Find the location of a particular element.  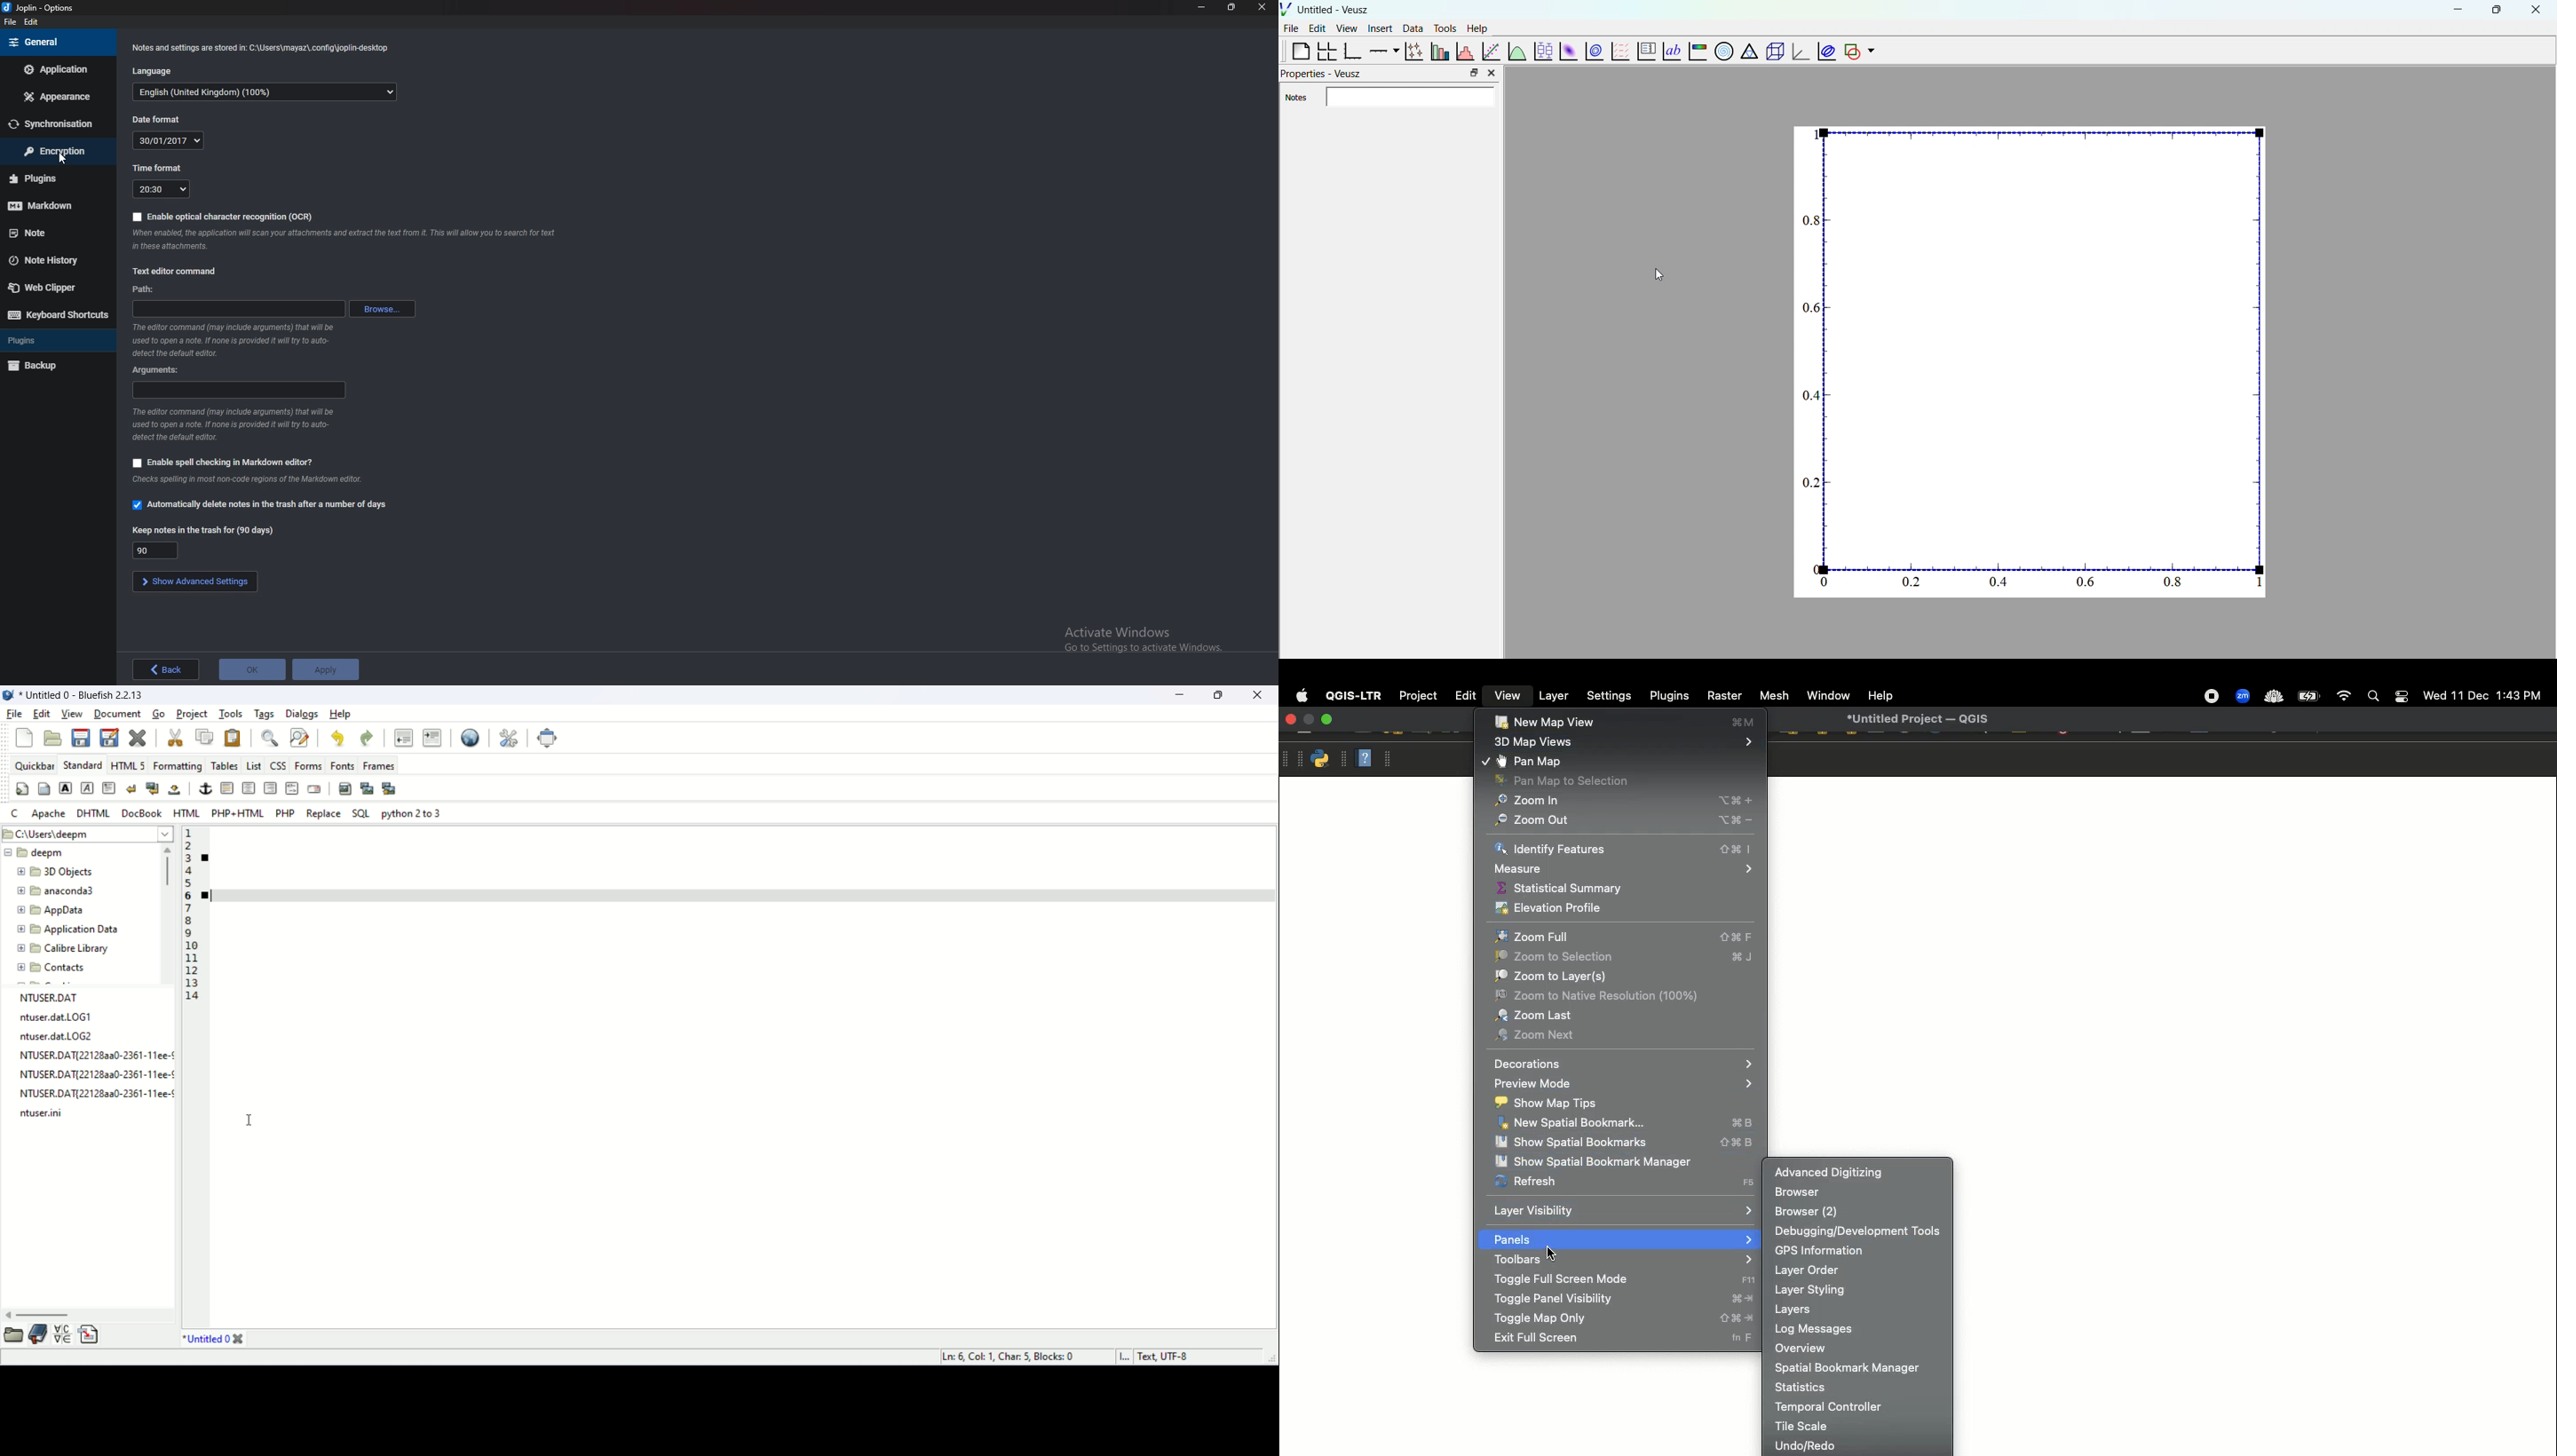

0.4 is located at coordinates (1811, 395).